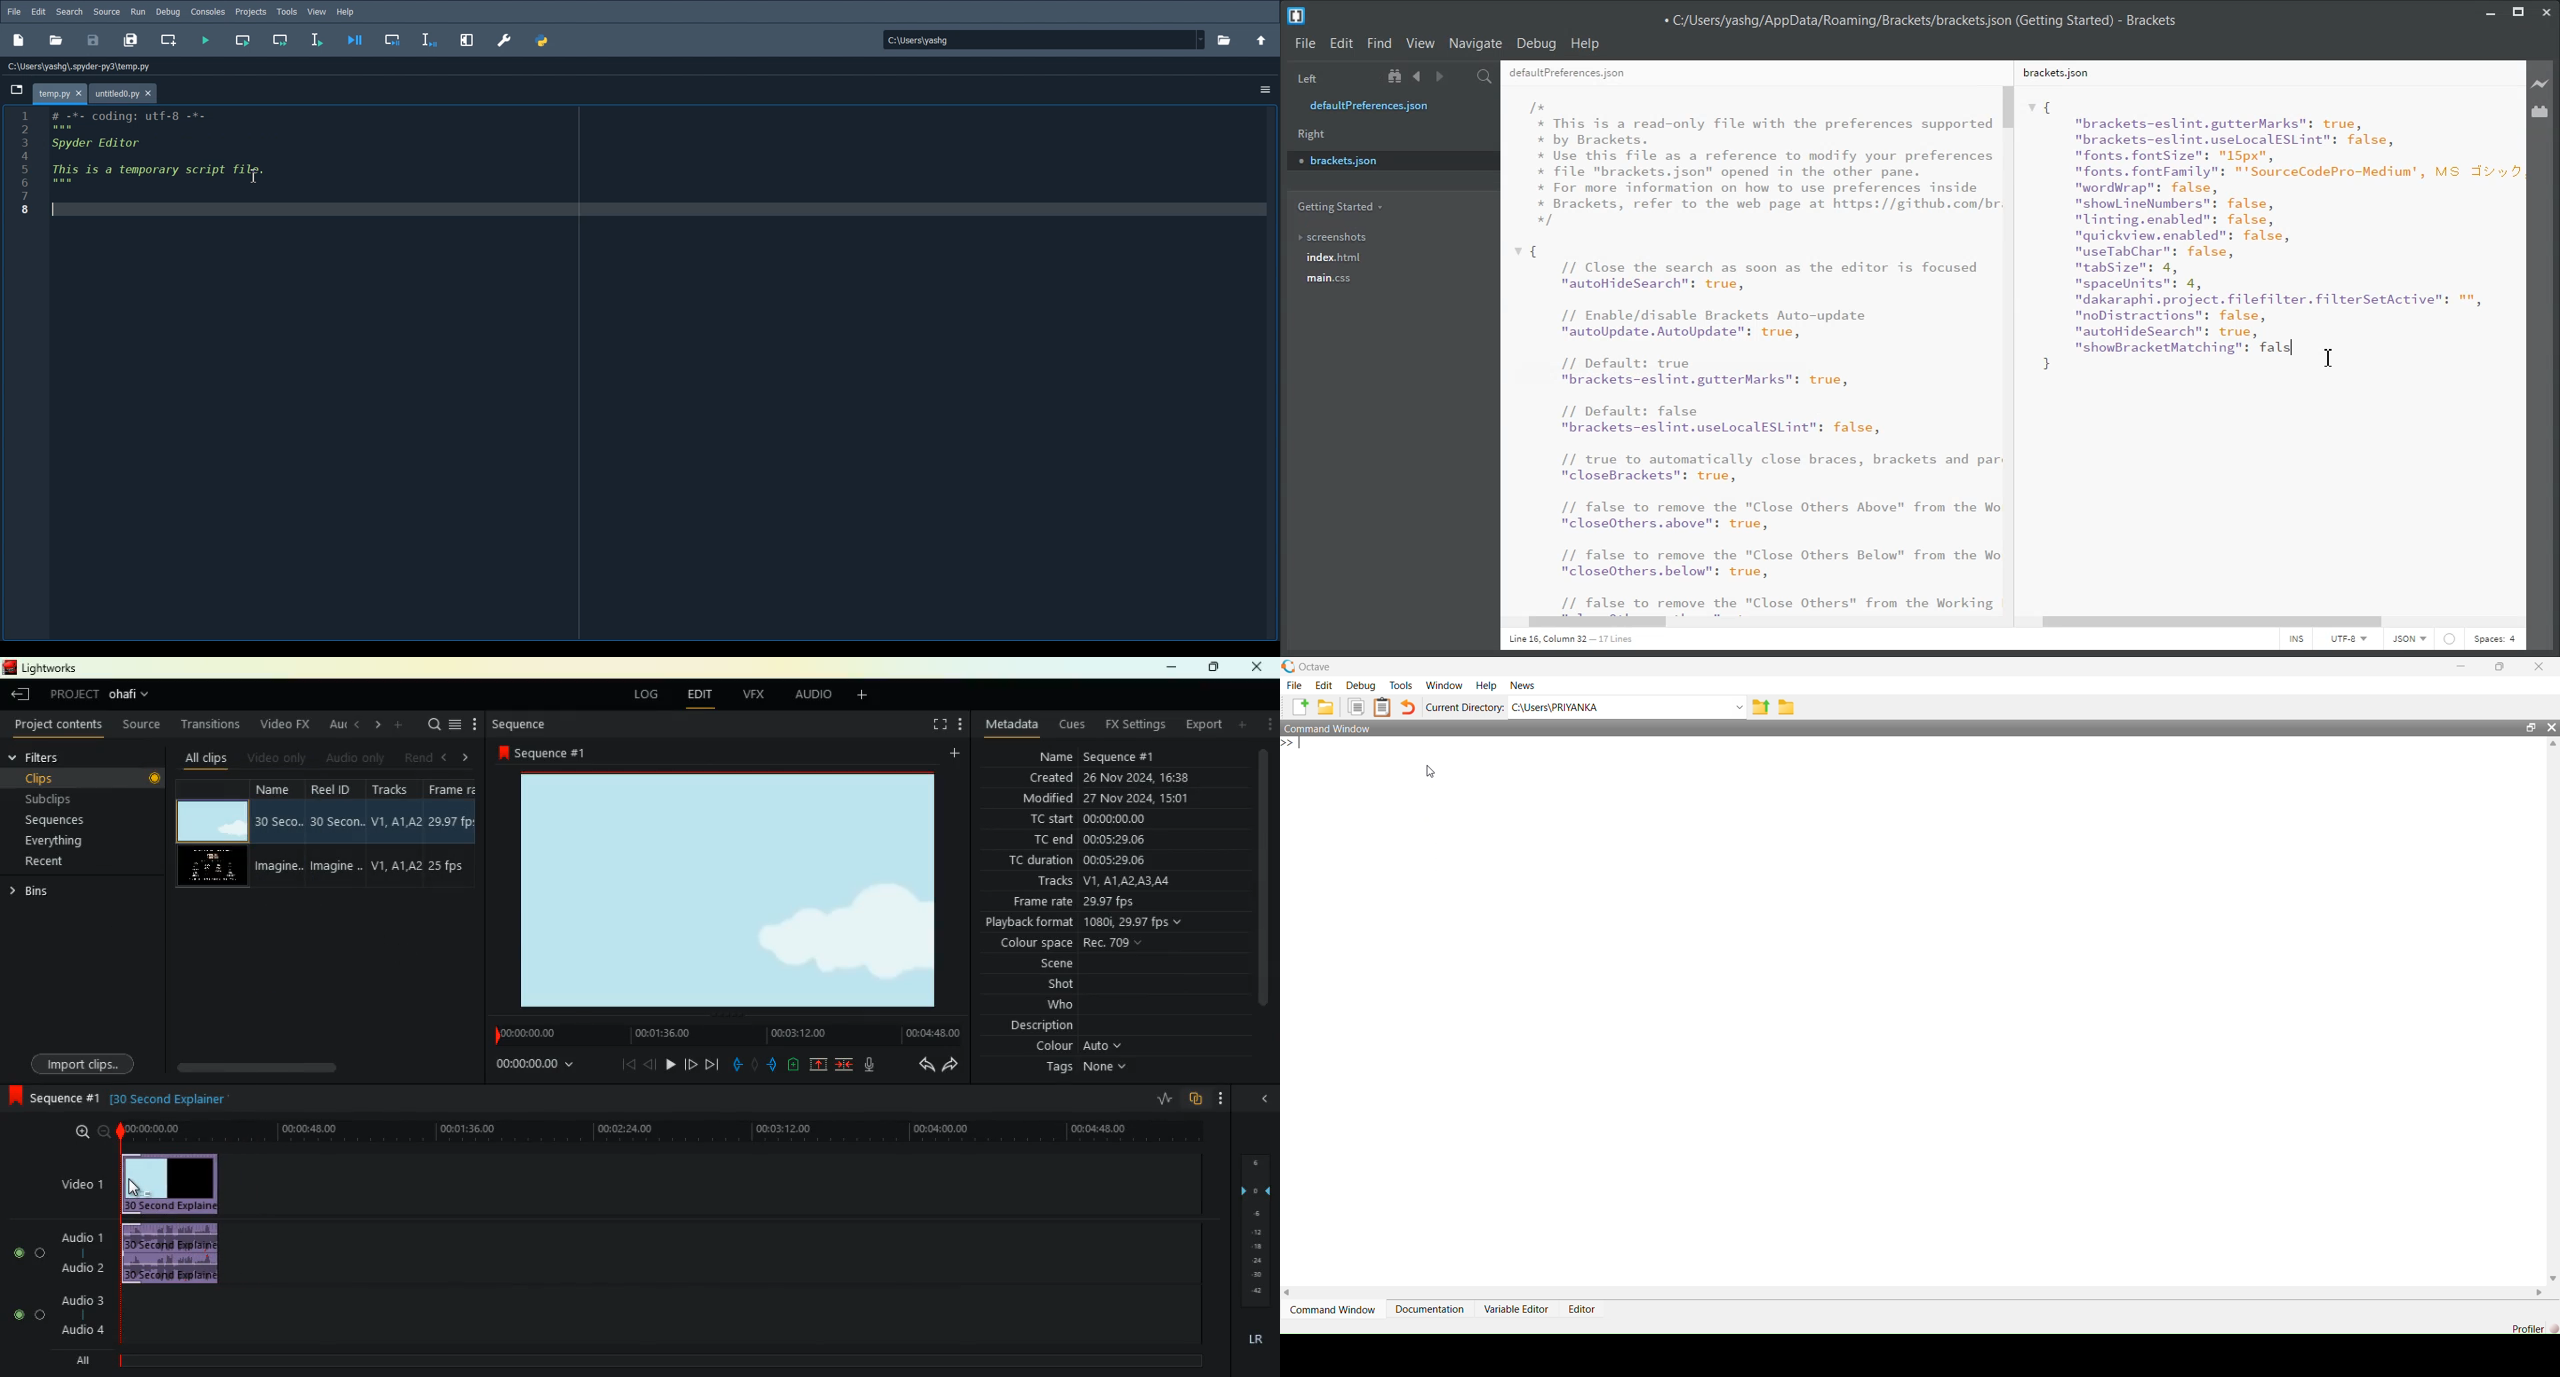 The height and width of the screenshot is (1400, 2576). Describe the element at coordinates (1476, 44) in the screenshot. I see `Navigate` at that location.